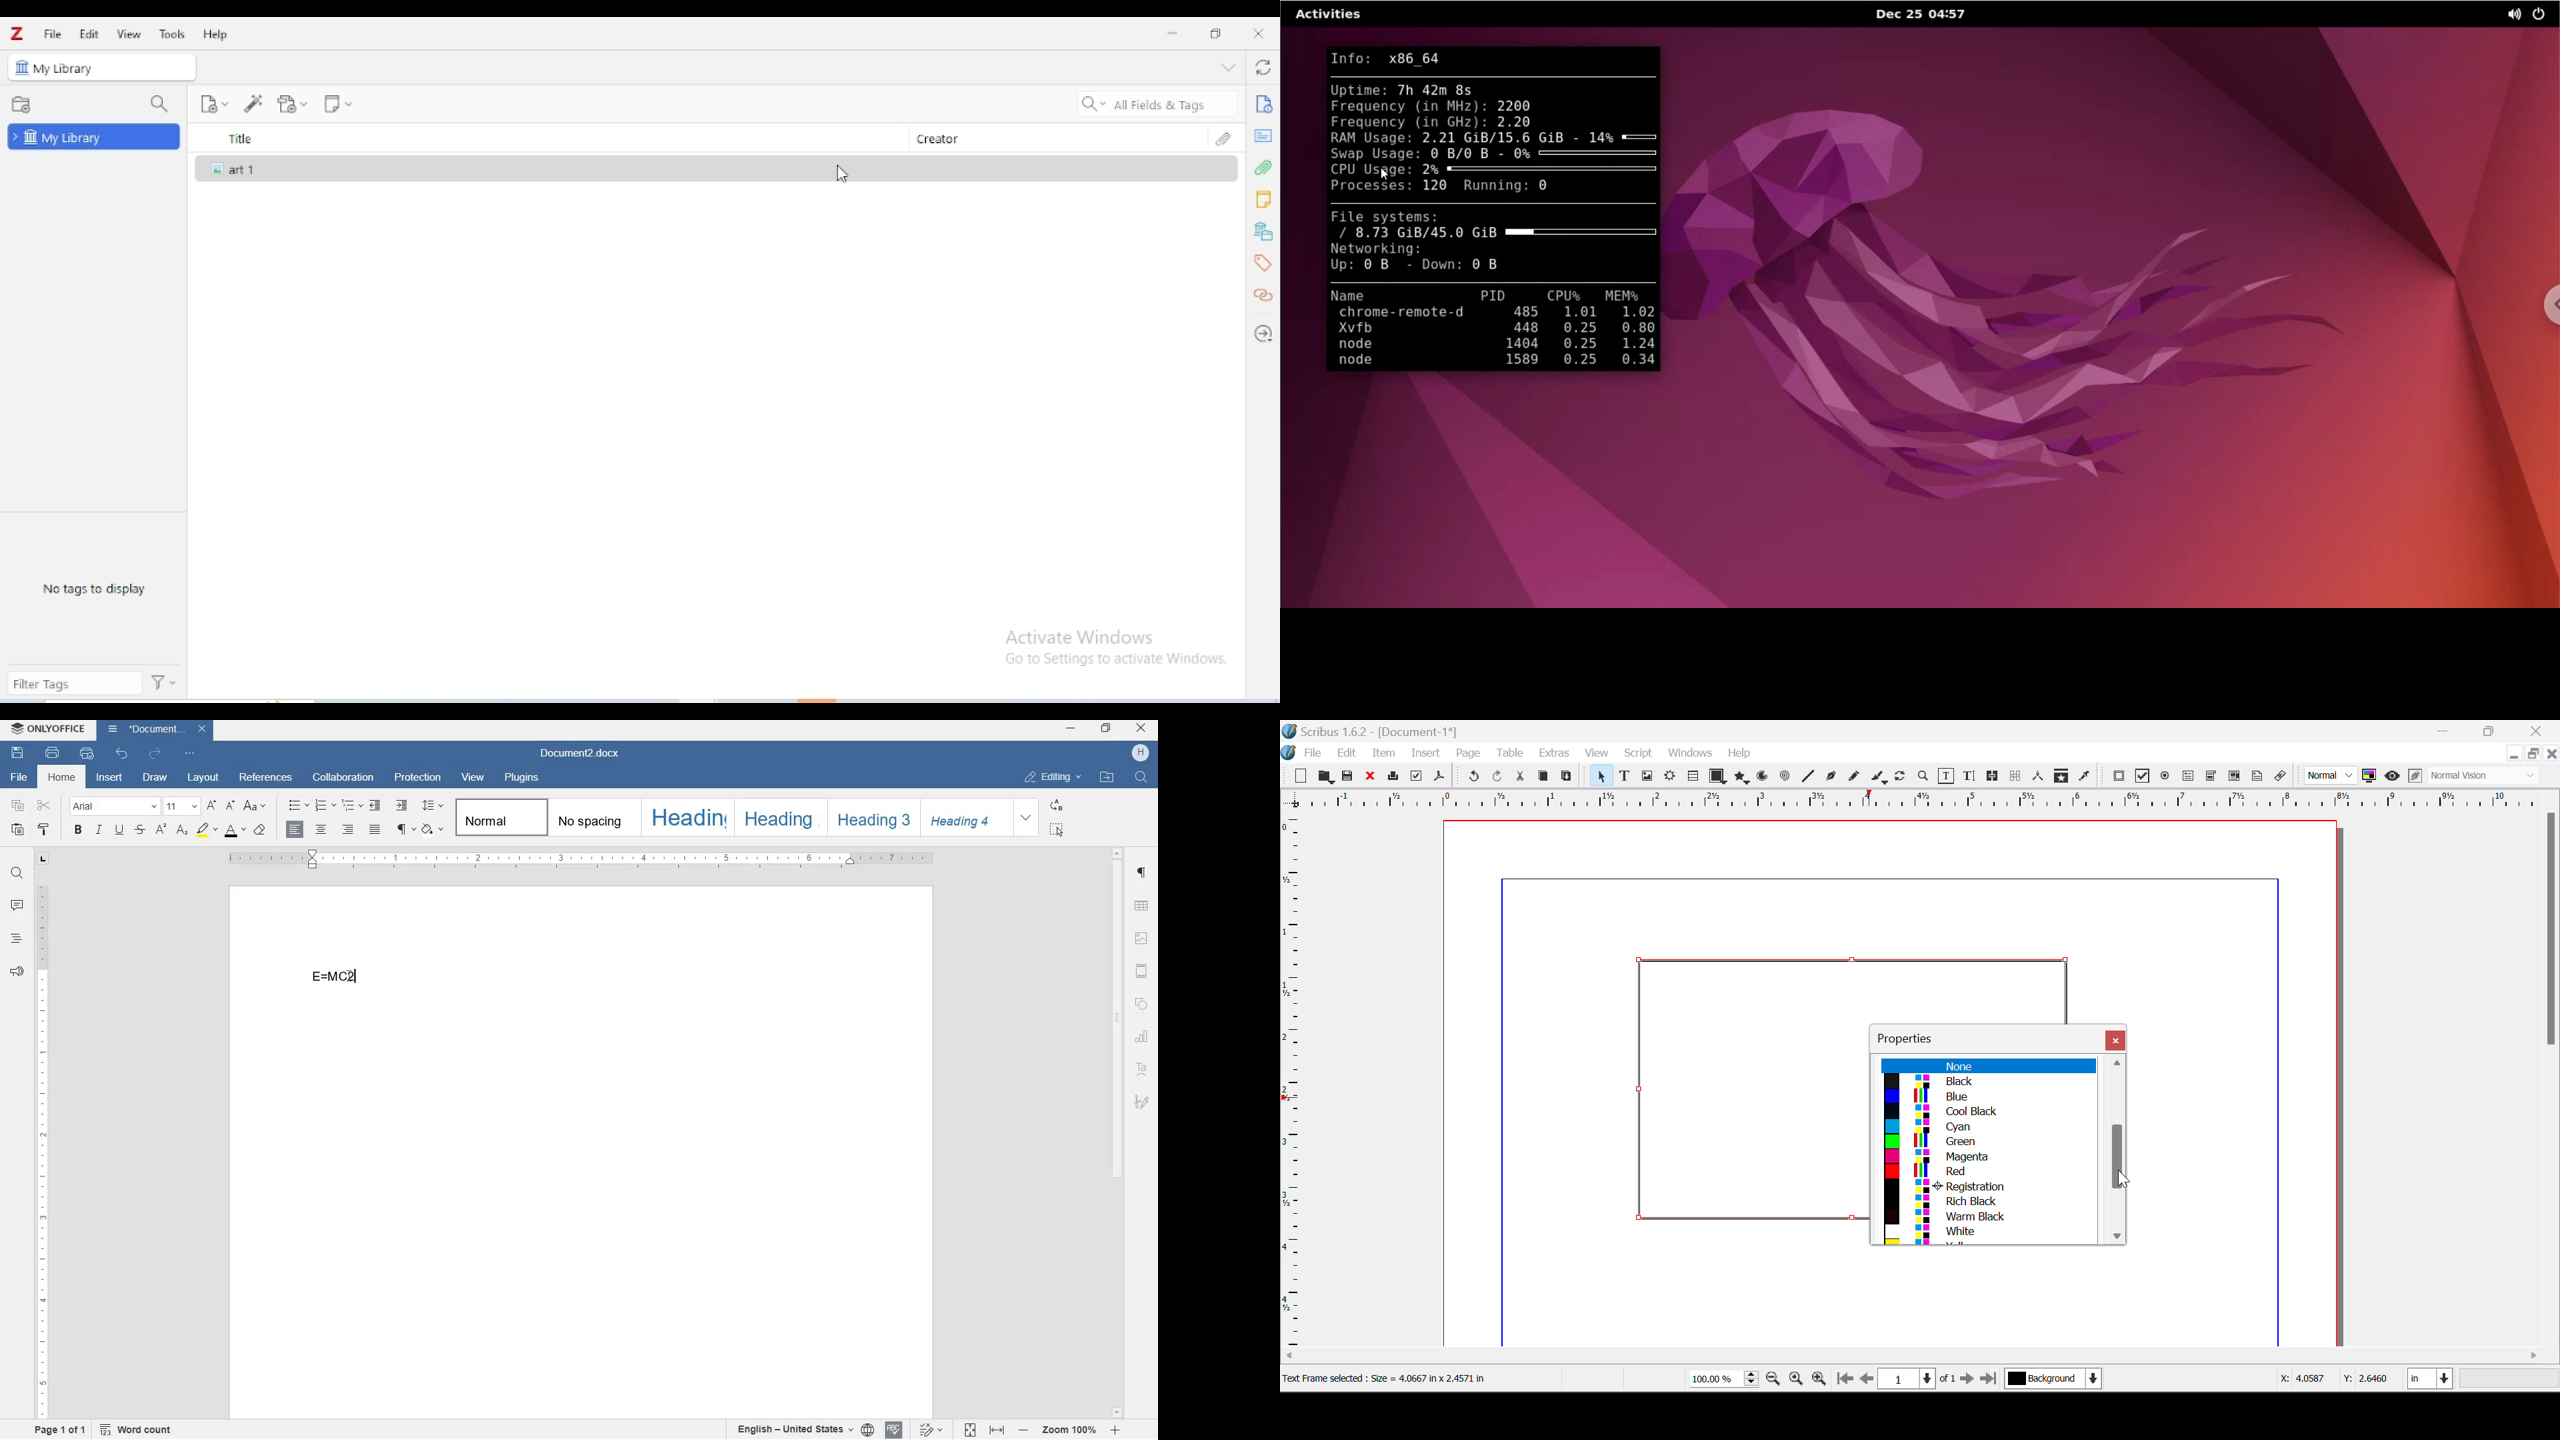  I want to click on copy style, so click(44, 830).